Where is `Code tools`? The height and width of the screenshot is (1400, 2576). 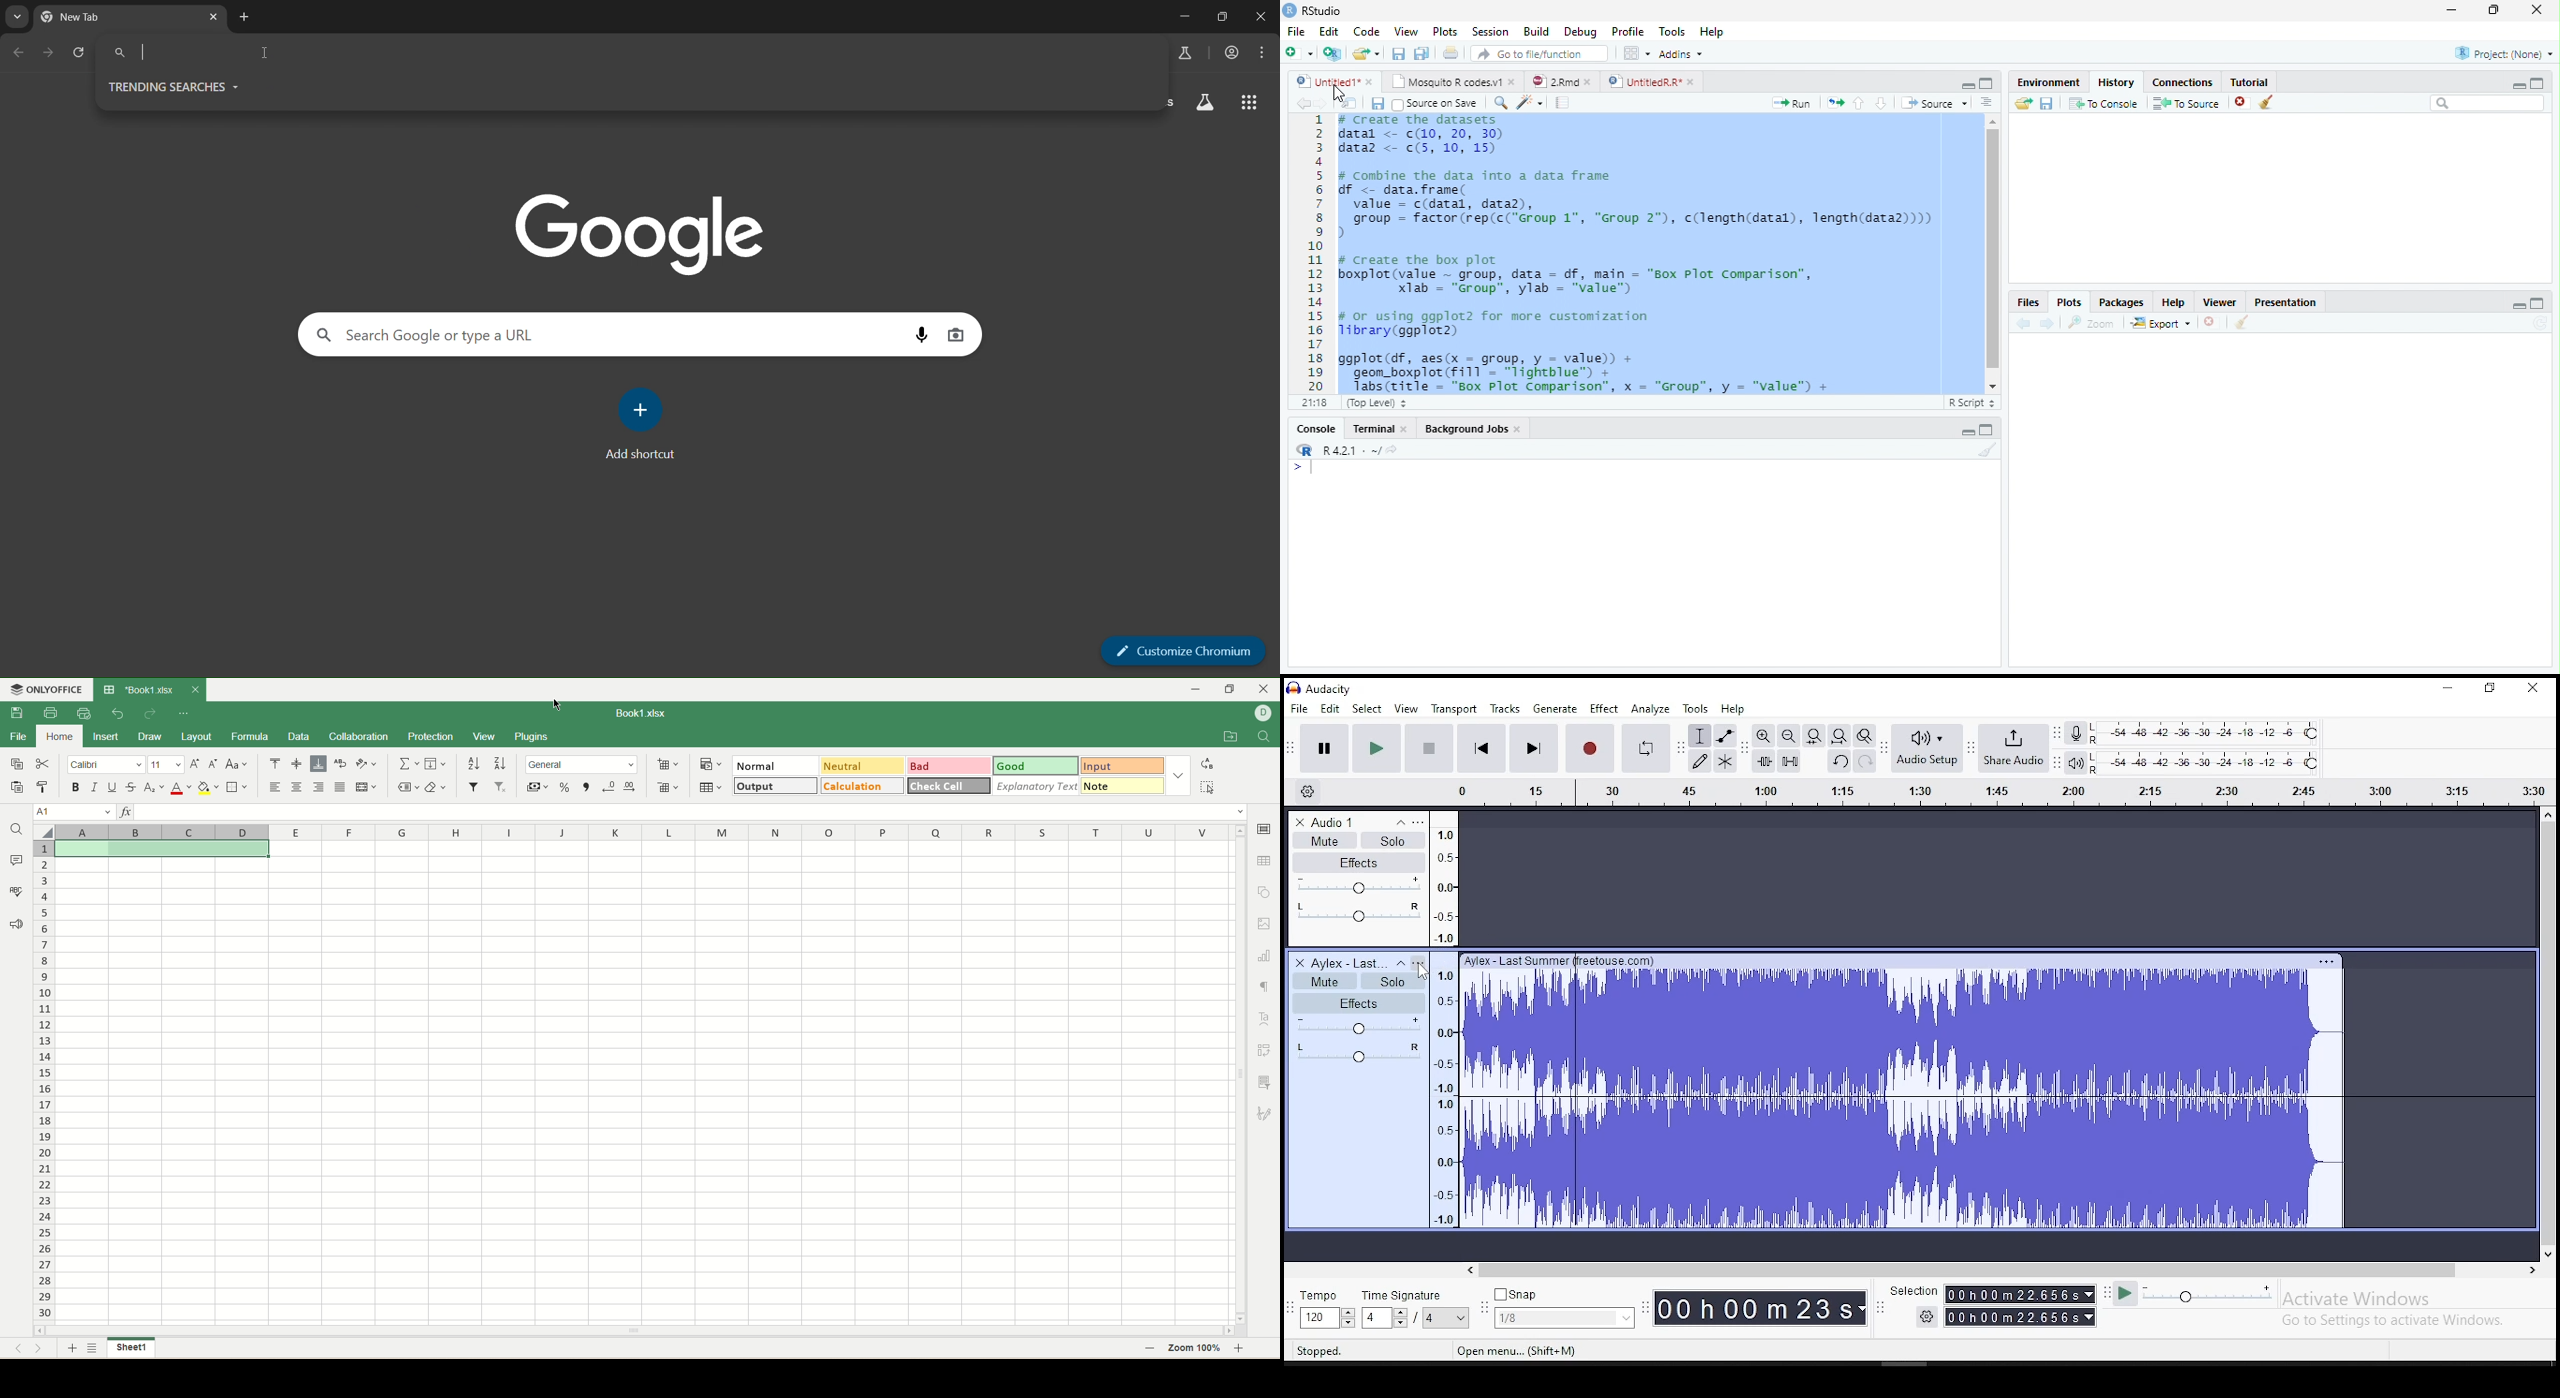 Code tools is located at coordinates (1530, 103).